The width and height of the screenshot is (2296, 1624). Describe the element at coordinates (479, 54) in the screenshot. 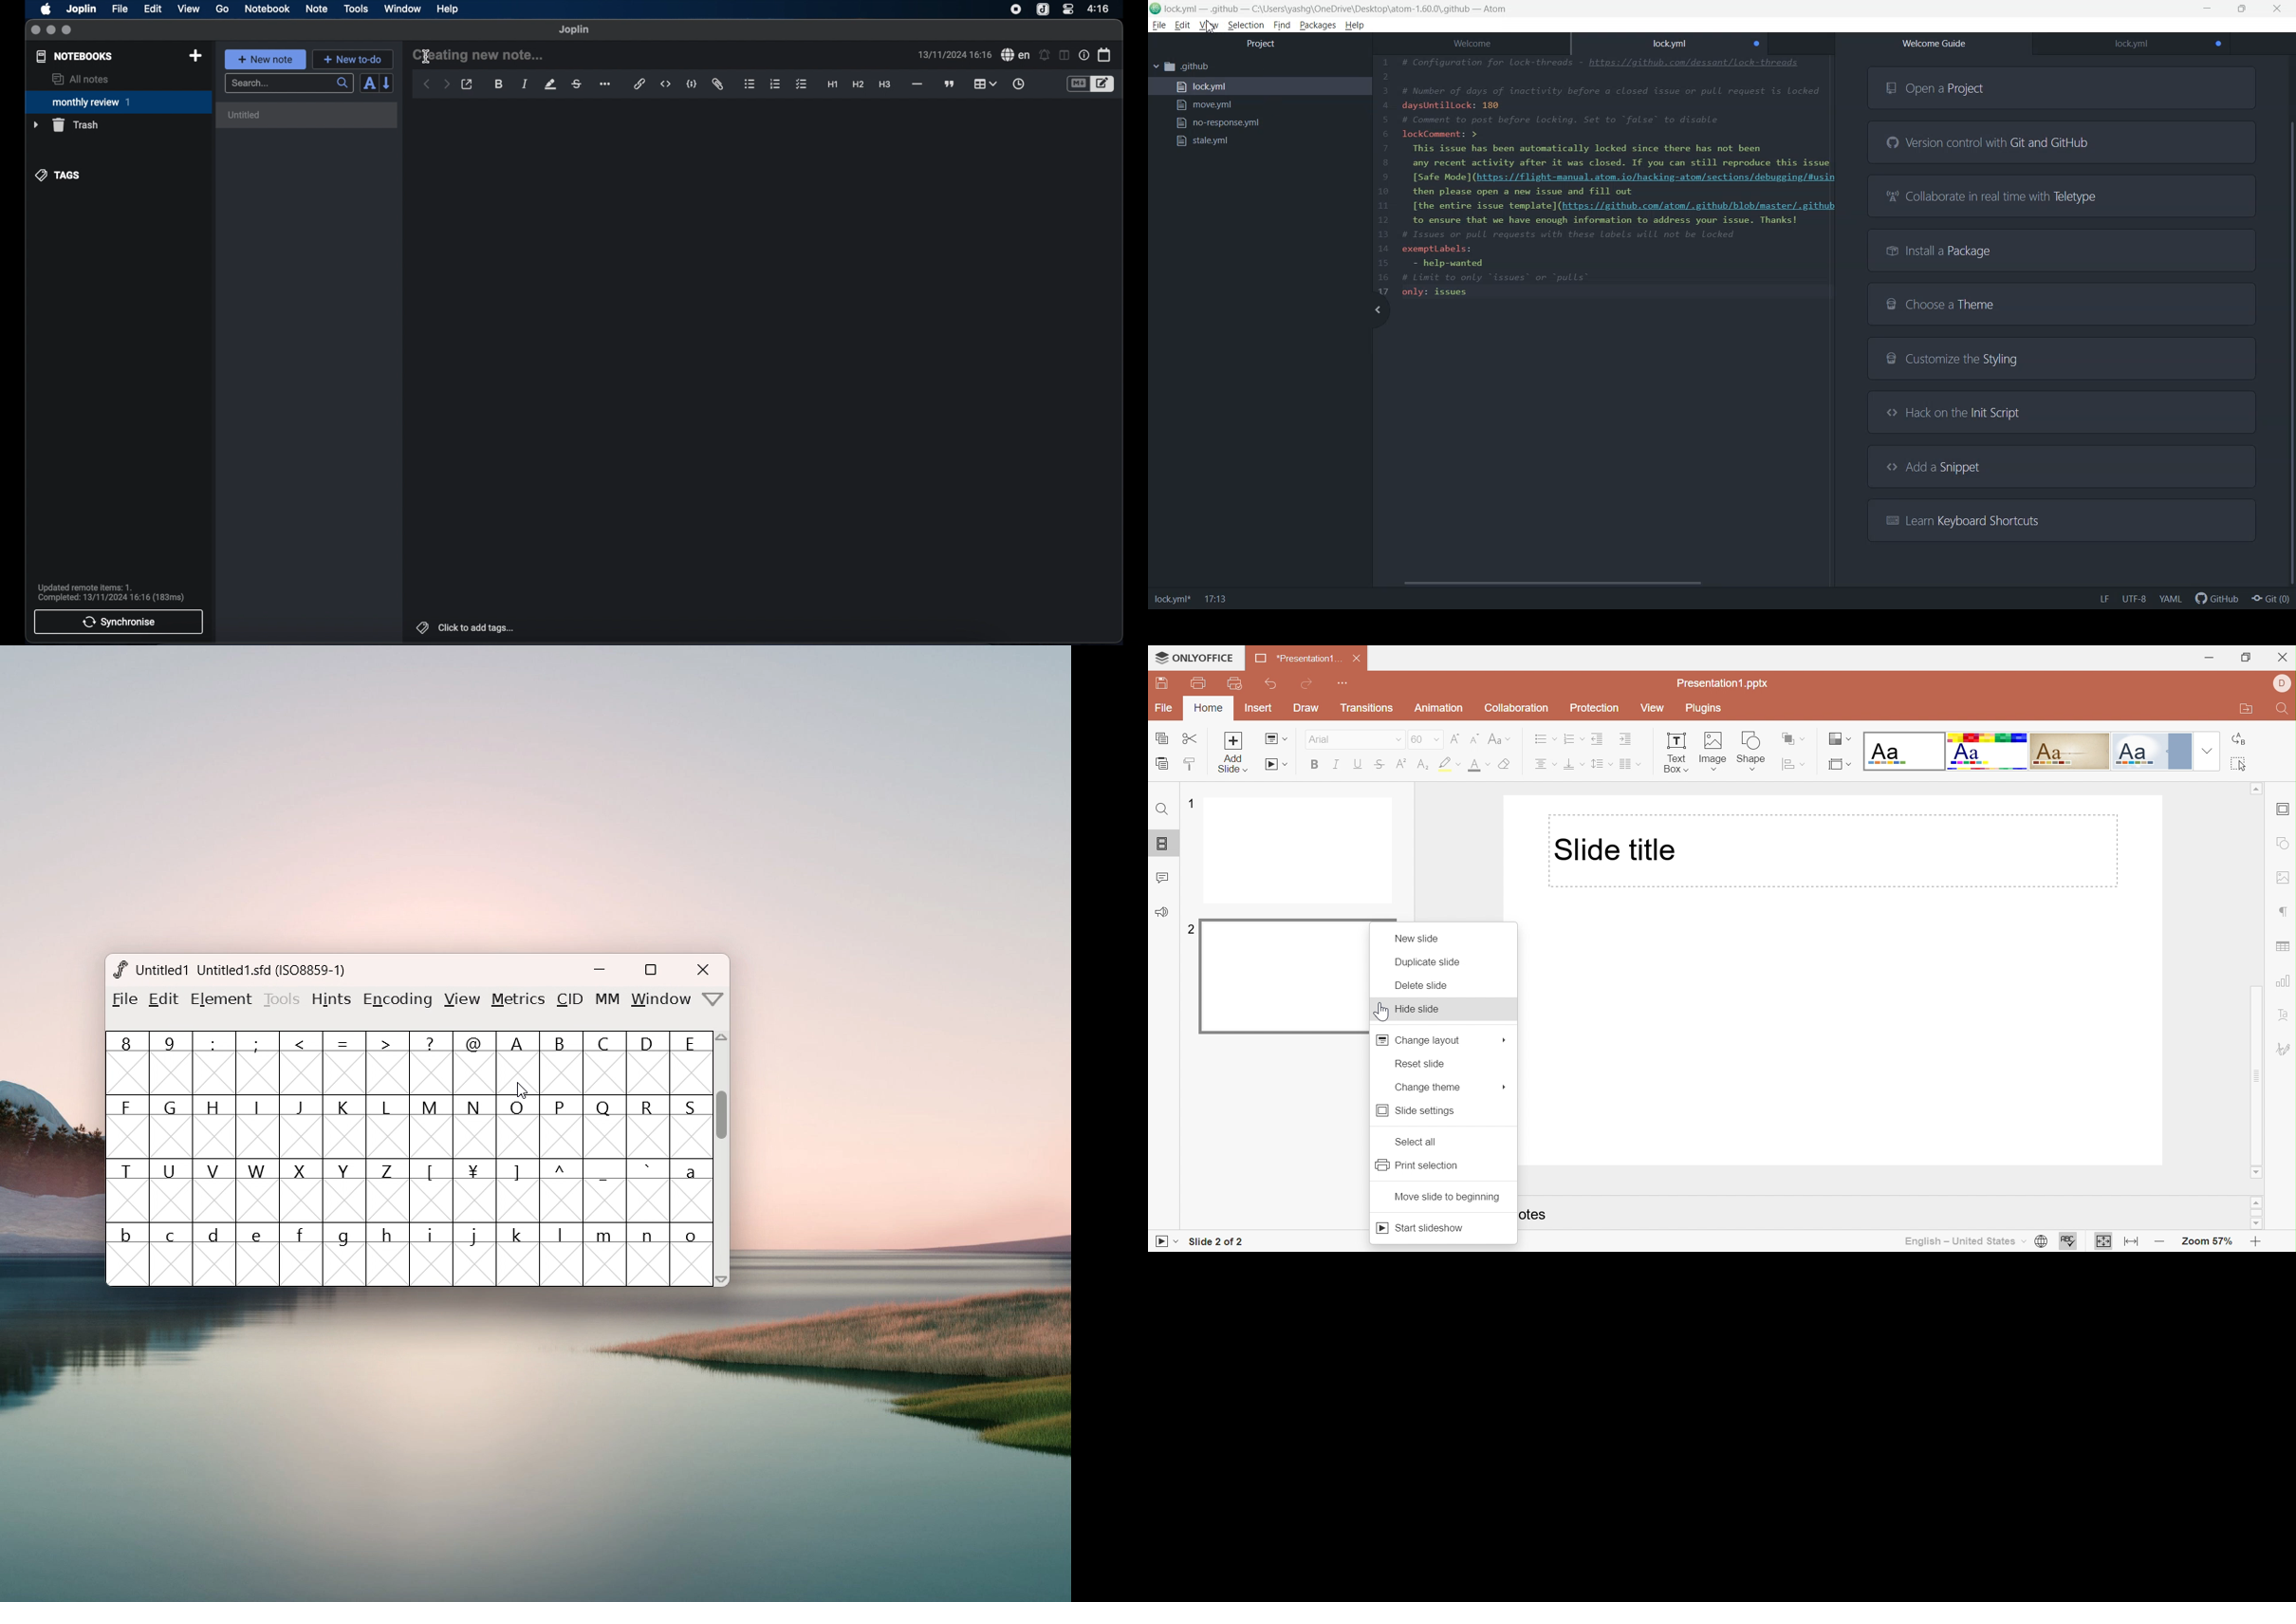

I see `creating new note` at that location.